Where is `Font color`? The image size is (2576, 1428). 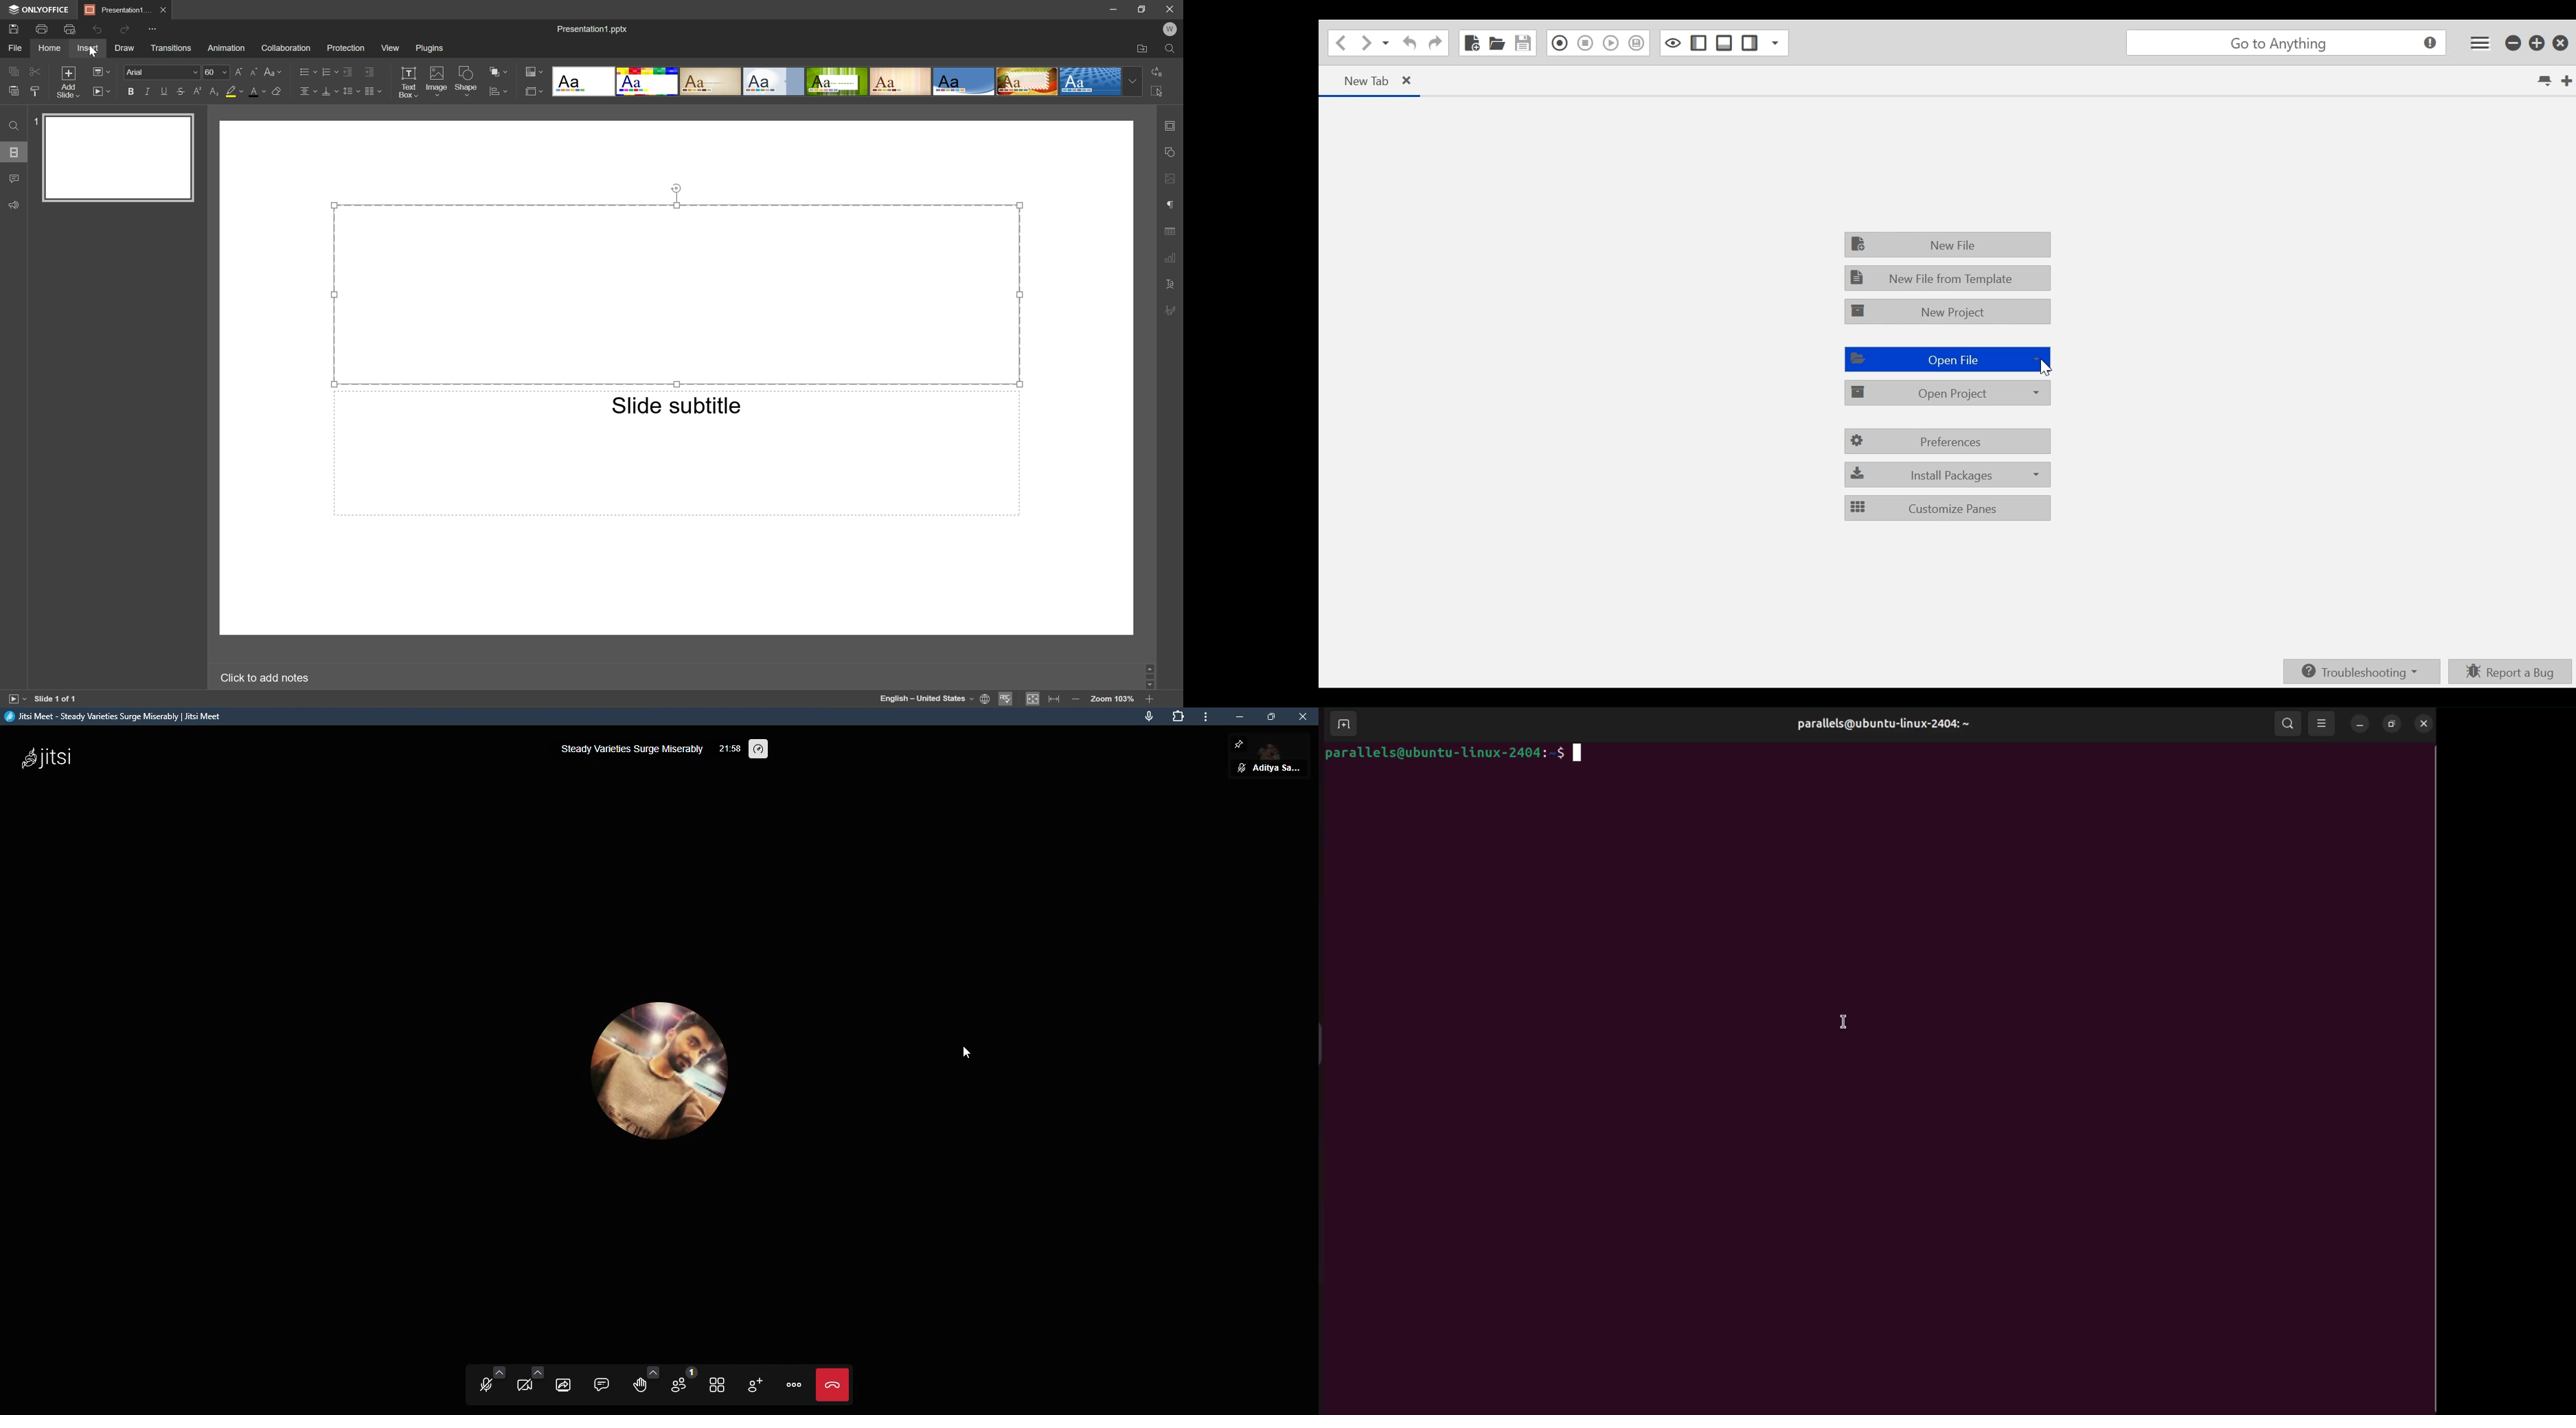
Font color is located at coordinates (258, 91).